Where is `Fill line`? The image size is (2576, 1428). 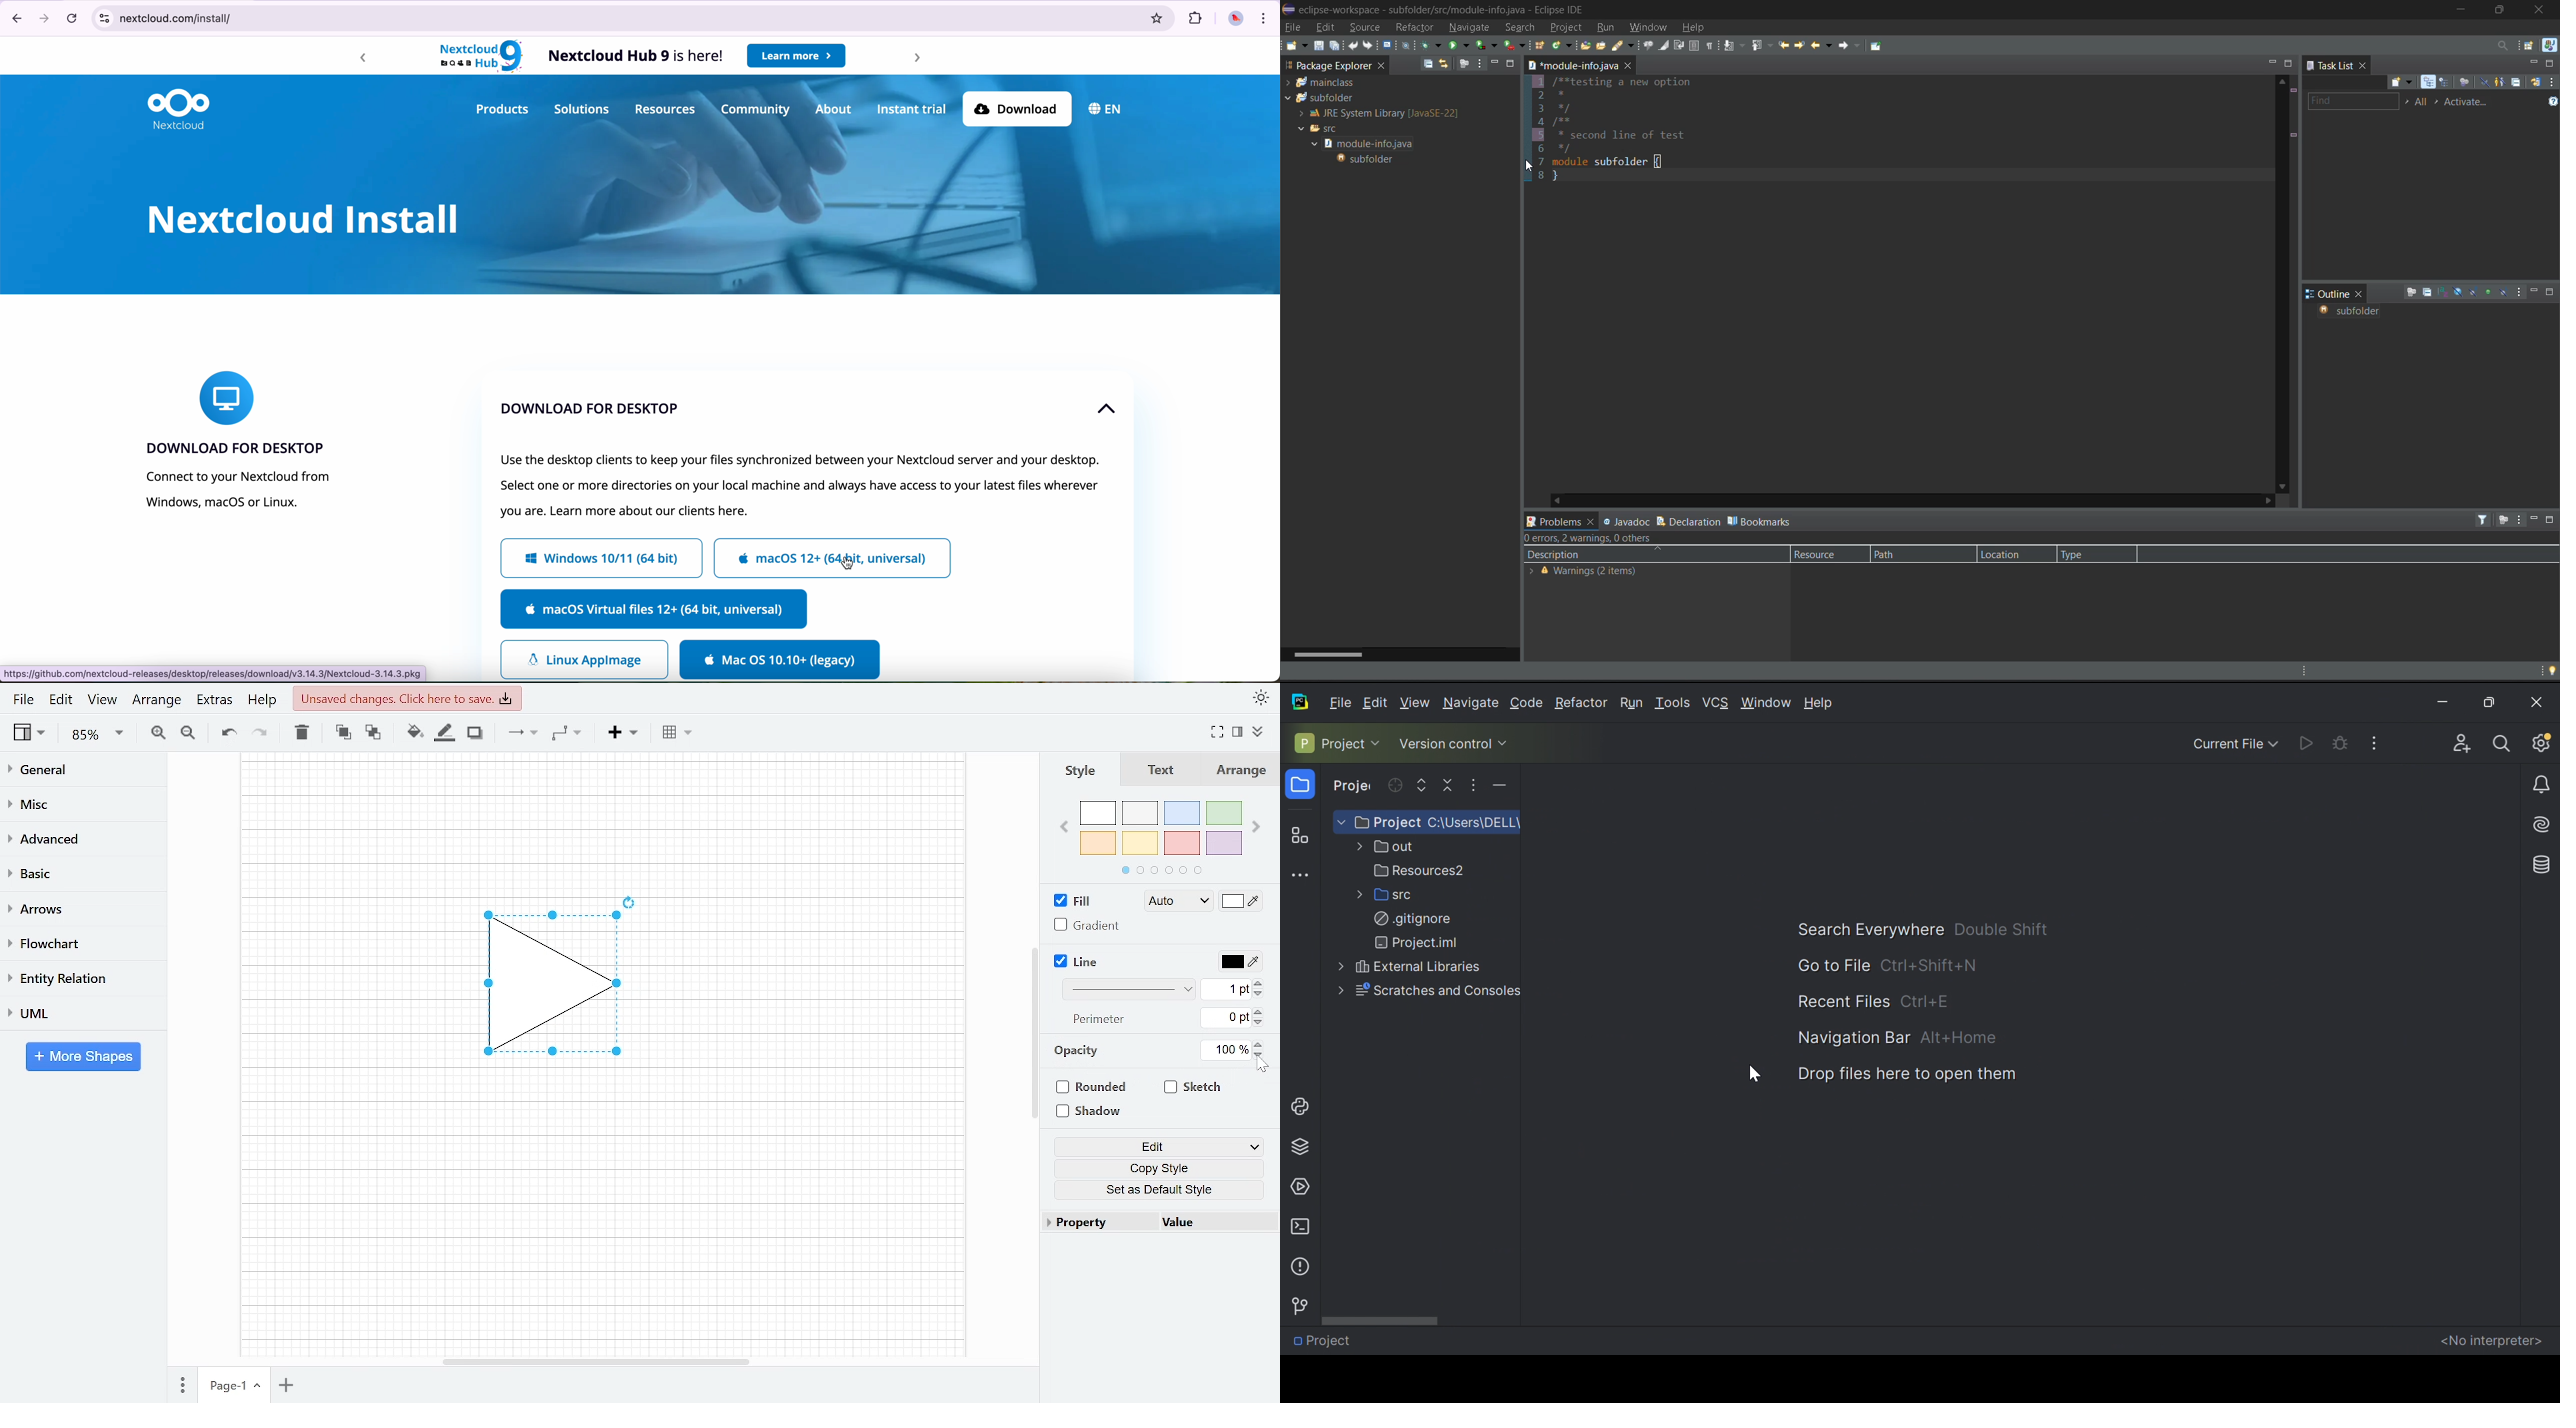
Fill line is located at coordinates (444, 733).